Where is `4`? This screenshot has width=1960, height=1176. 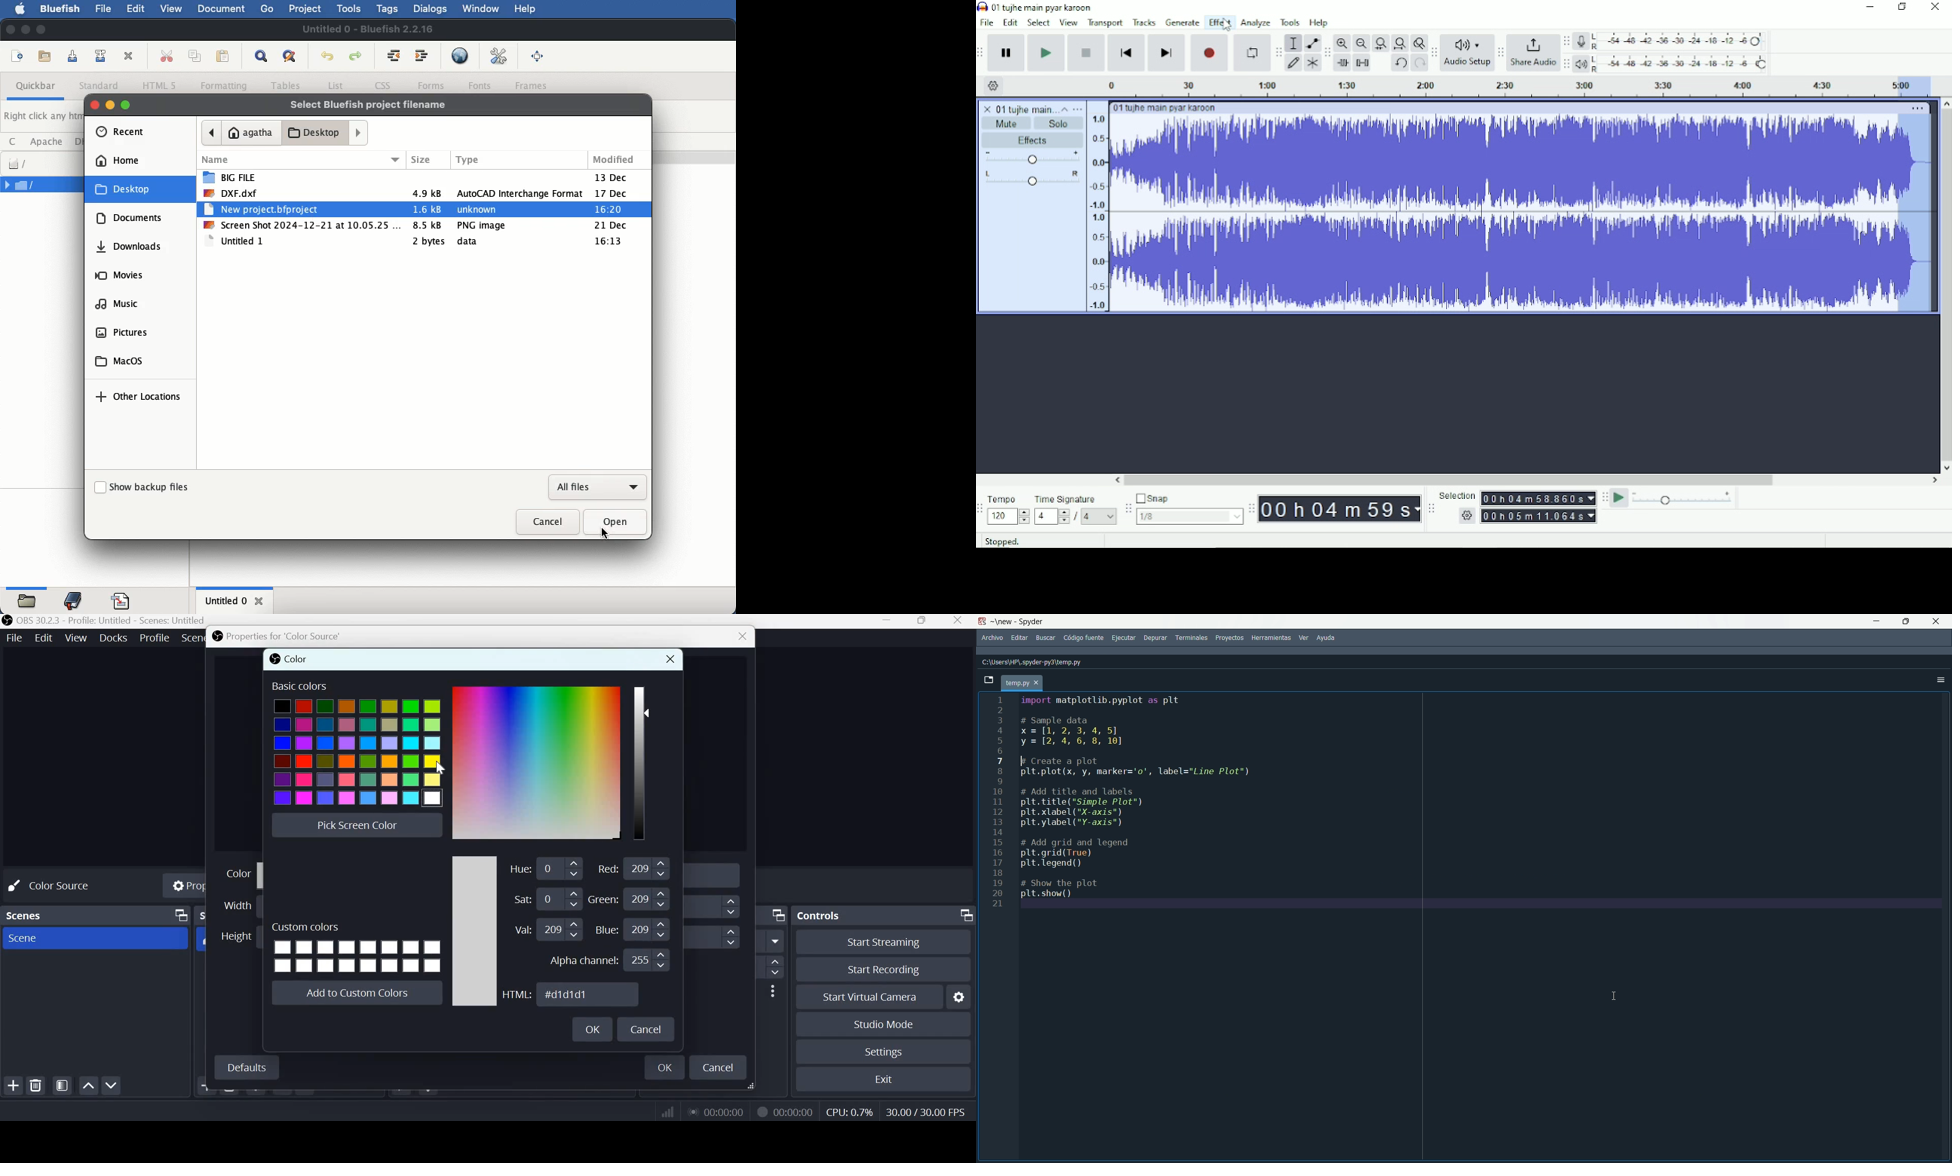
4 is located at coordinates (1101, 517).